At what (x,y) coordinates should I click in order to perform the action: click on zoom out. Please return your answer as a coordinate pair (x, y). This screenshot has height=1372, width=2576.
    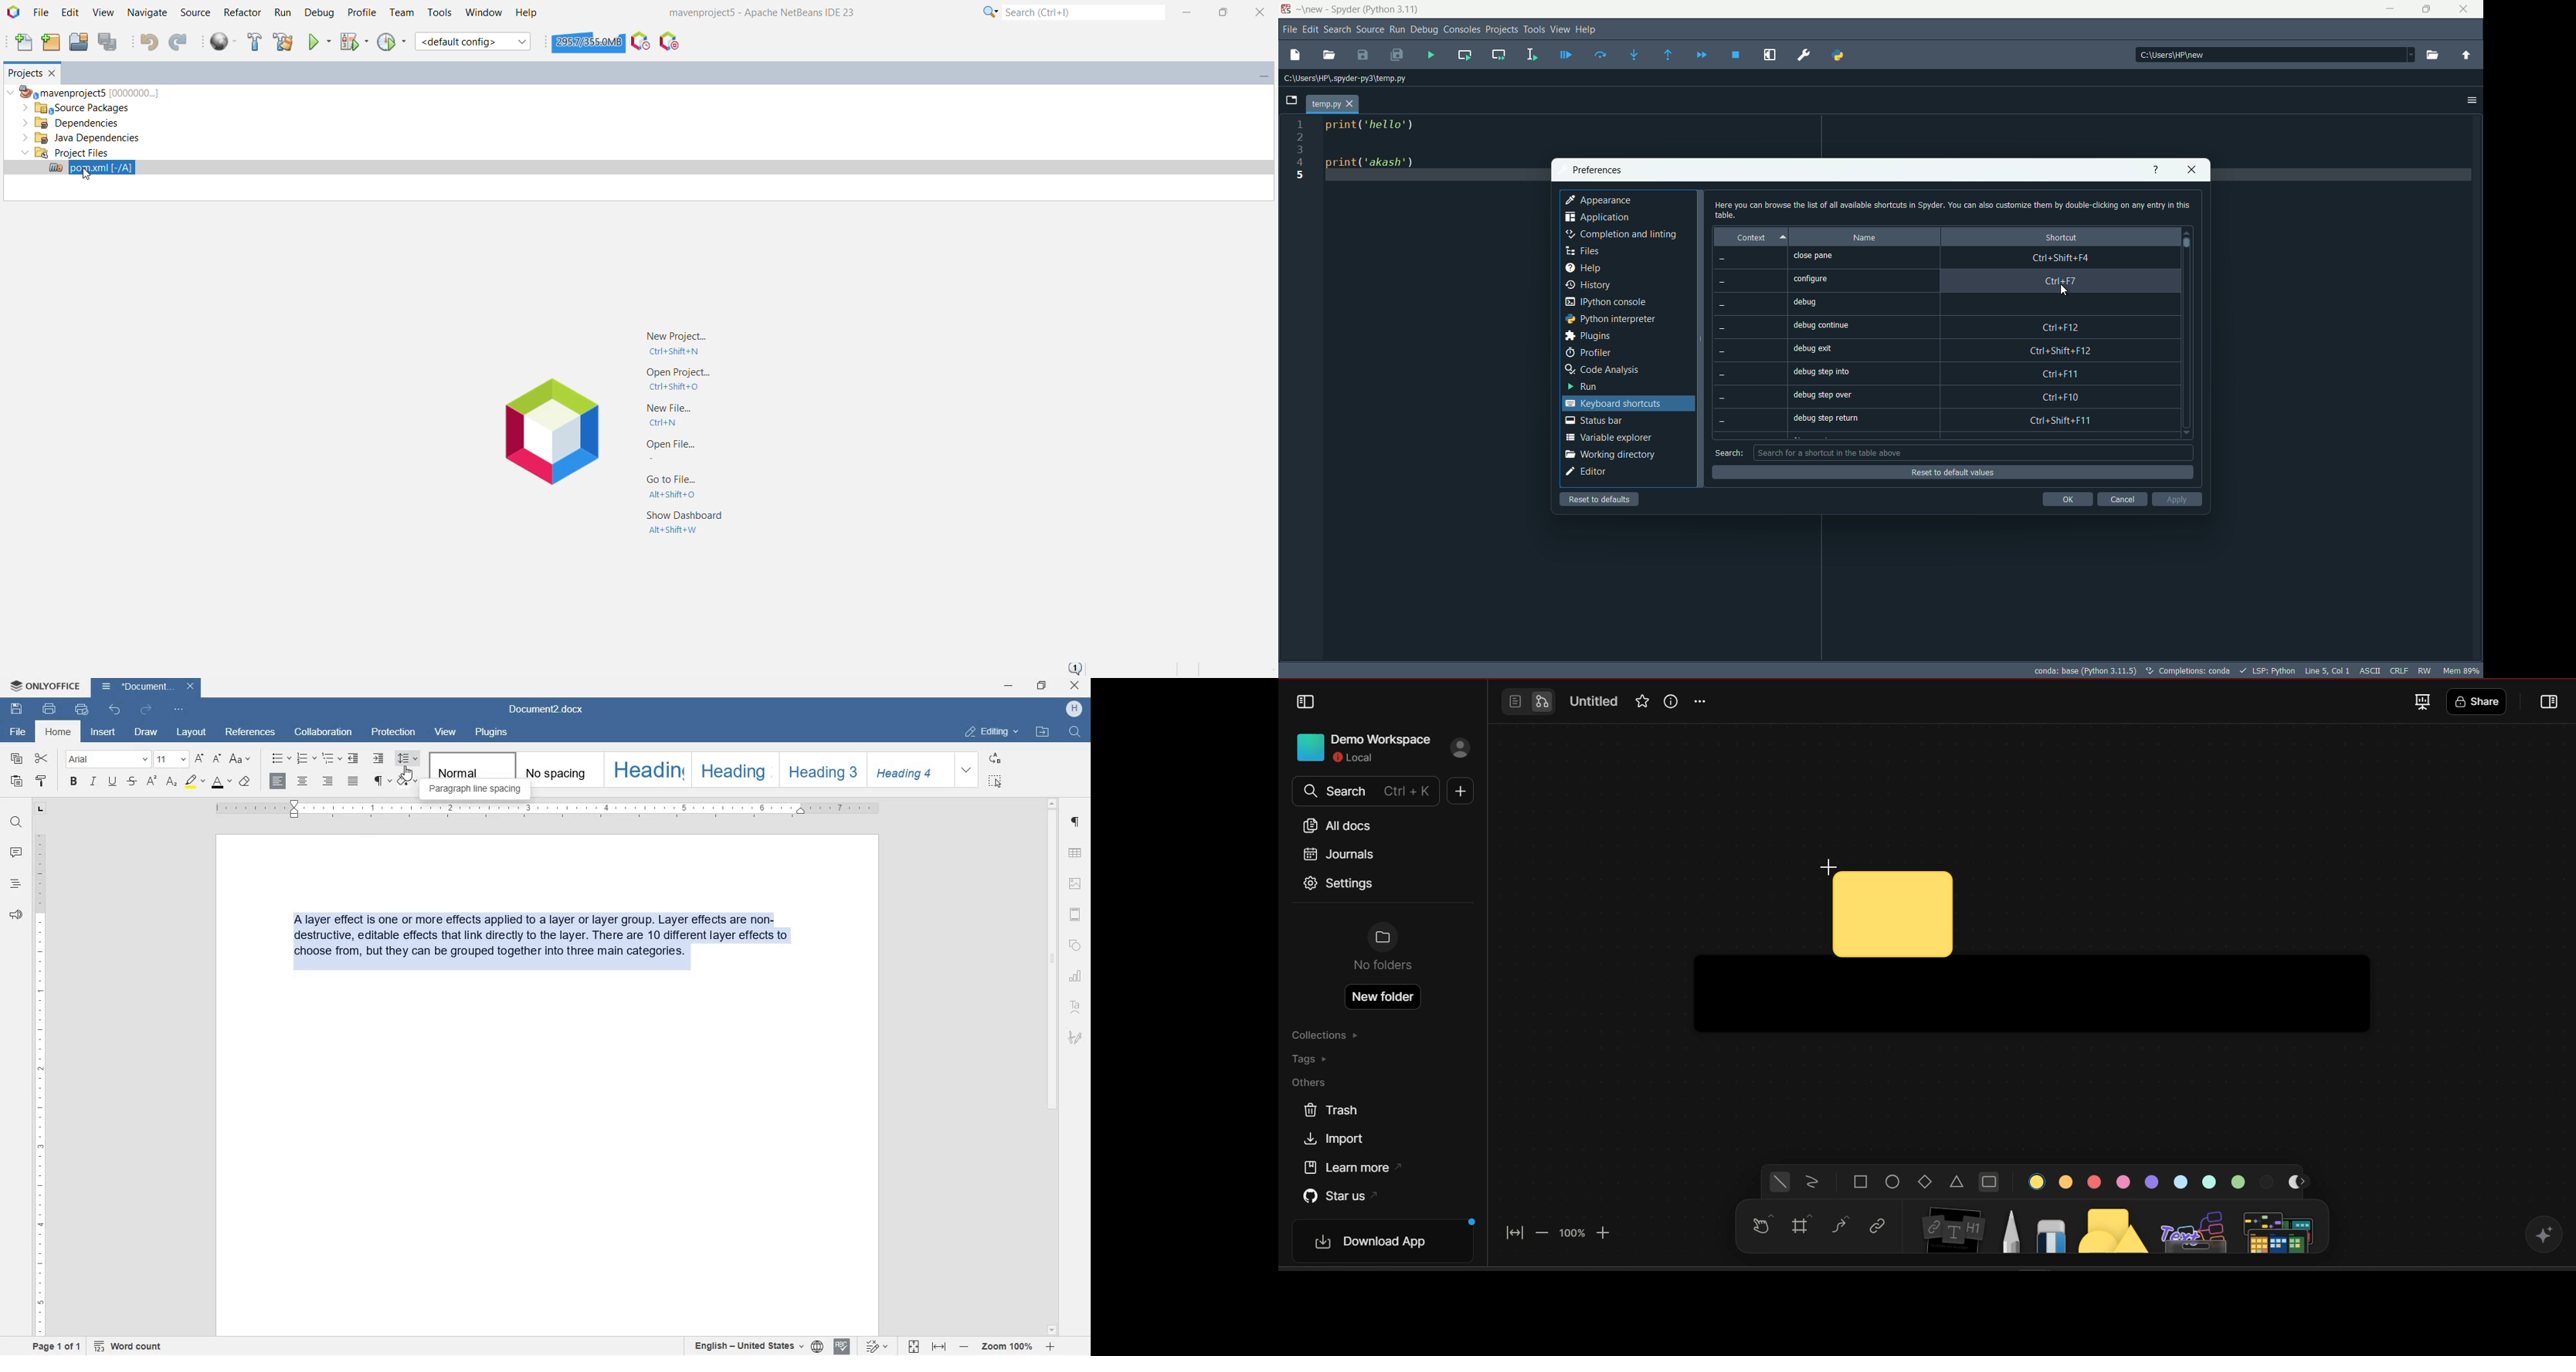
    Looking at the image, I should click on (1543, 1232).